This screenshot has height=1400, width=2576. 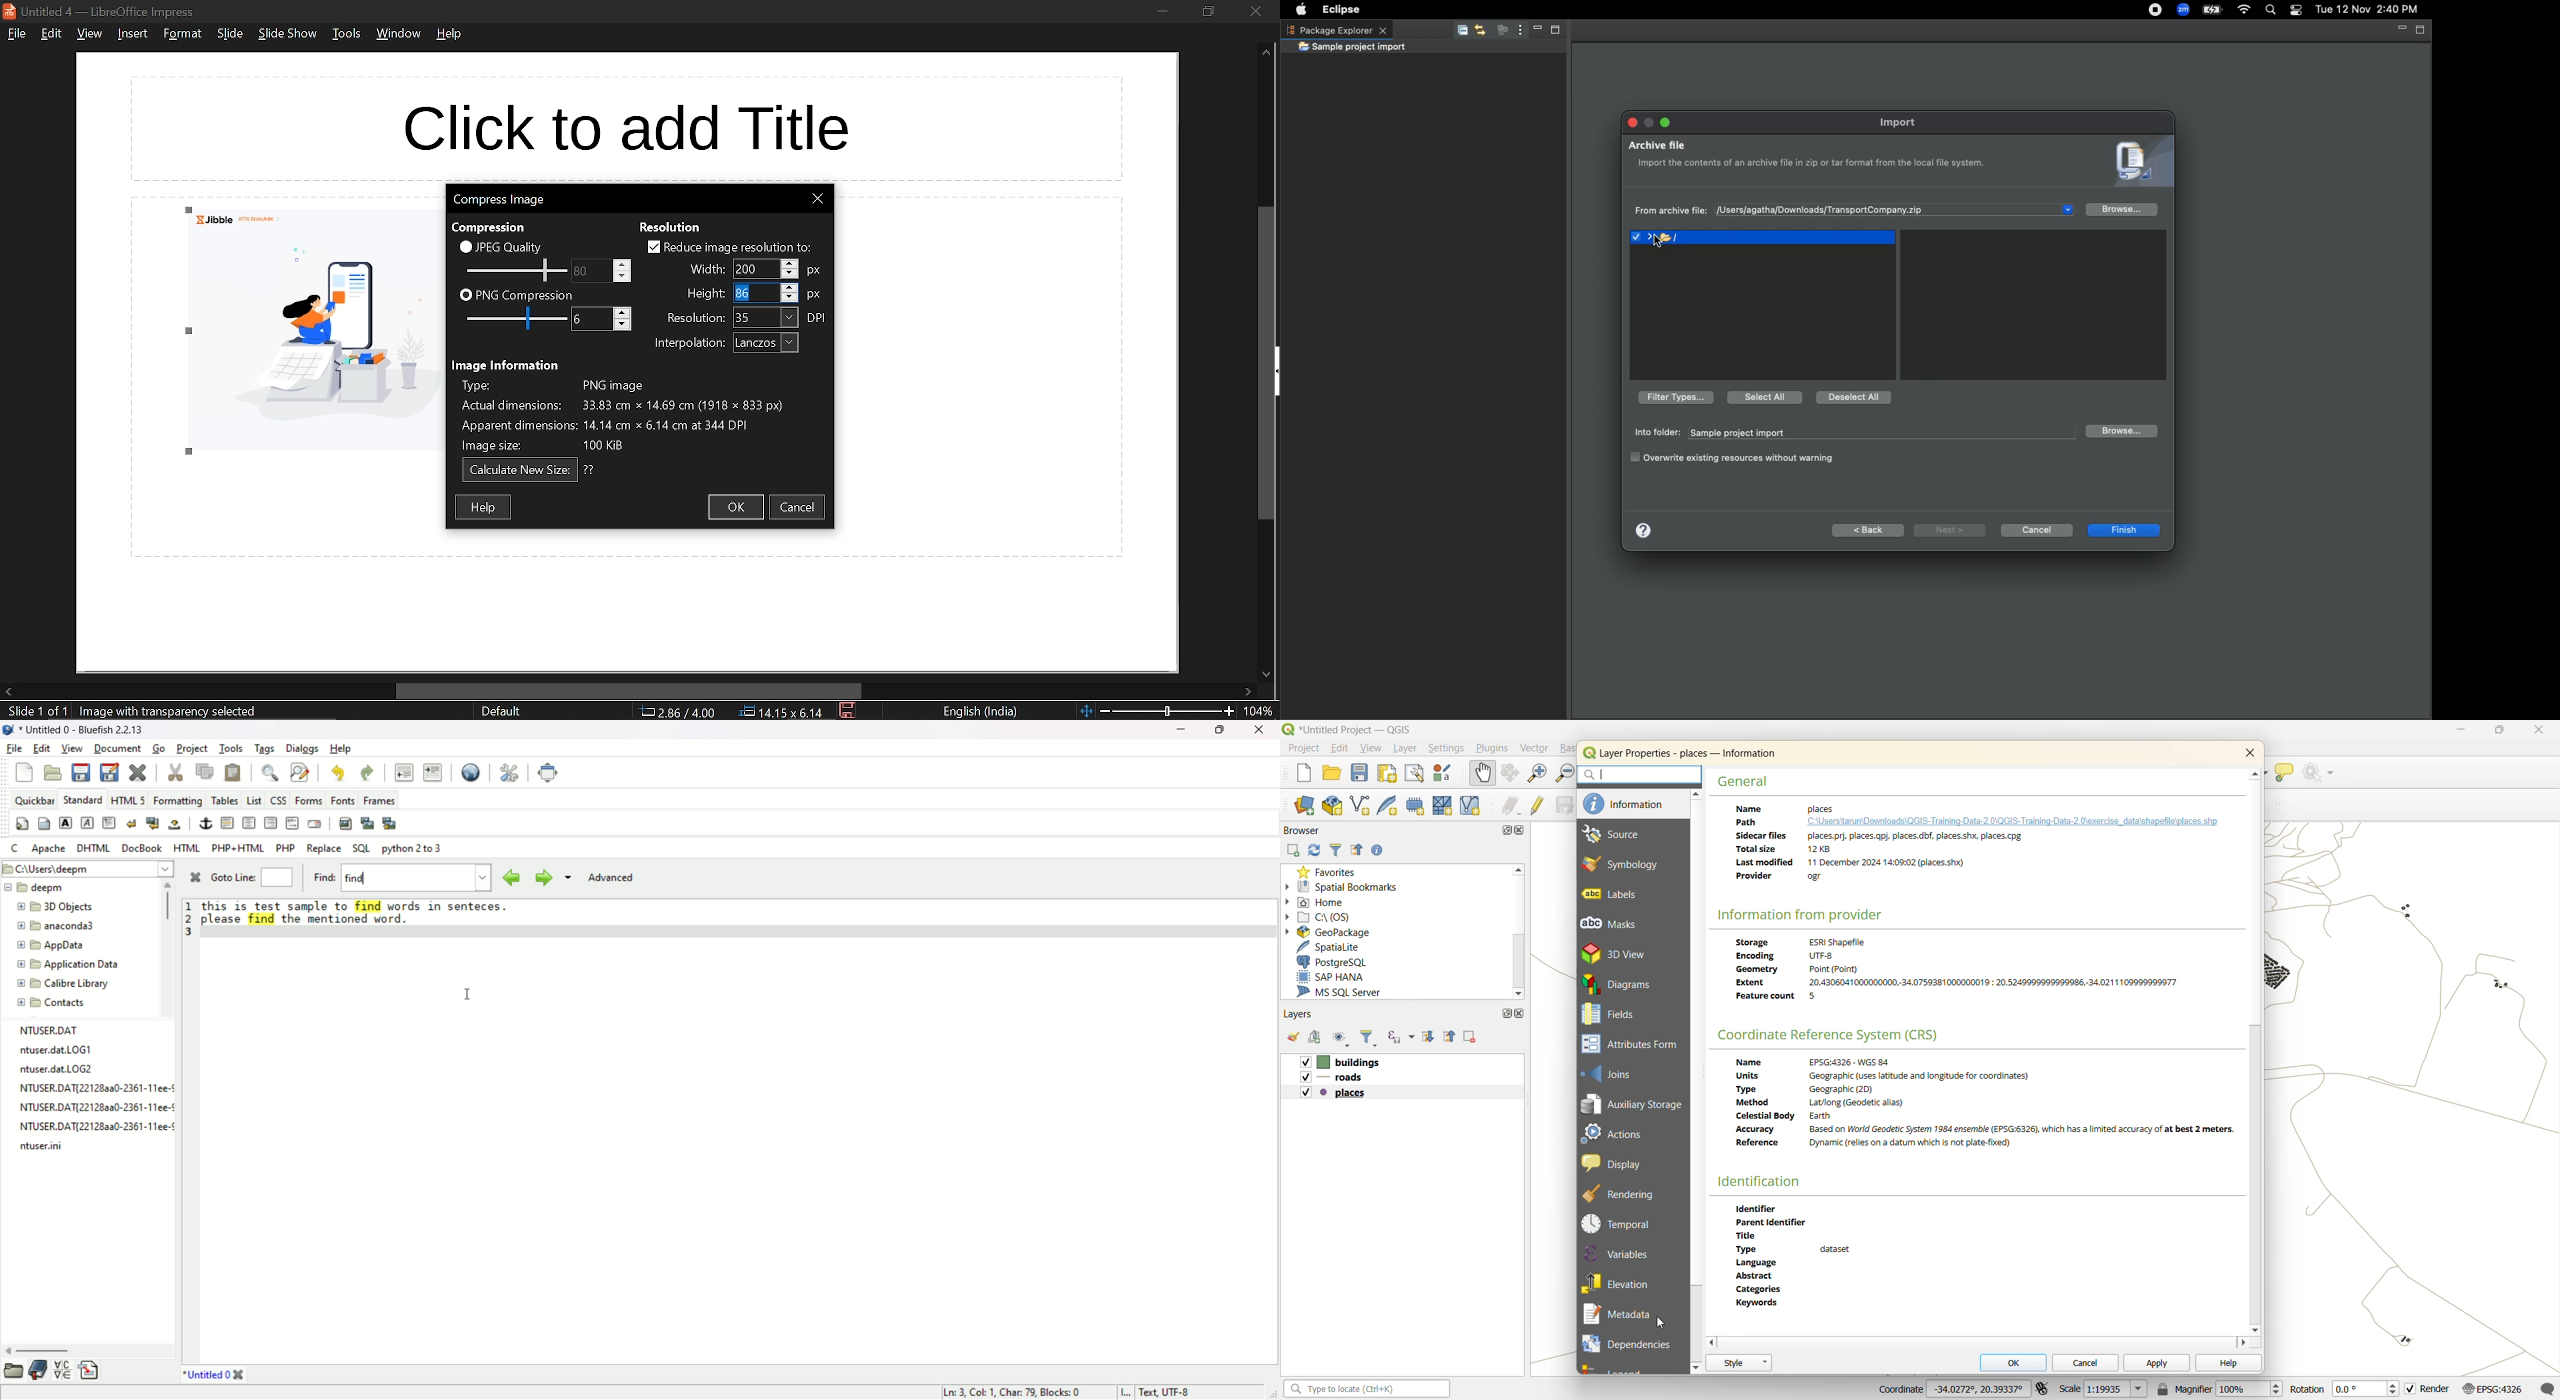 What do you see at coordinates (623, 312) in the screenshot?
I see `increase png compression` at bounding box center [623, 312].